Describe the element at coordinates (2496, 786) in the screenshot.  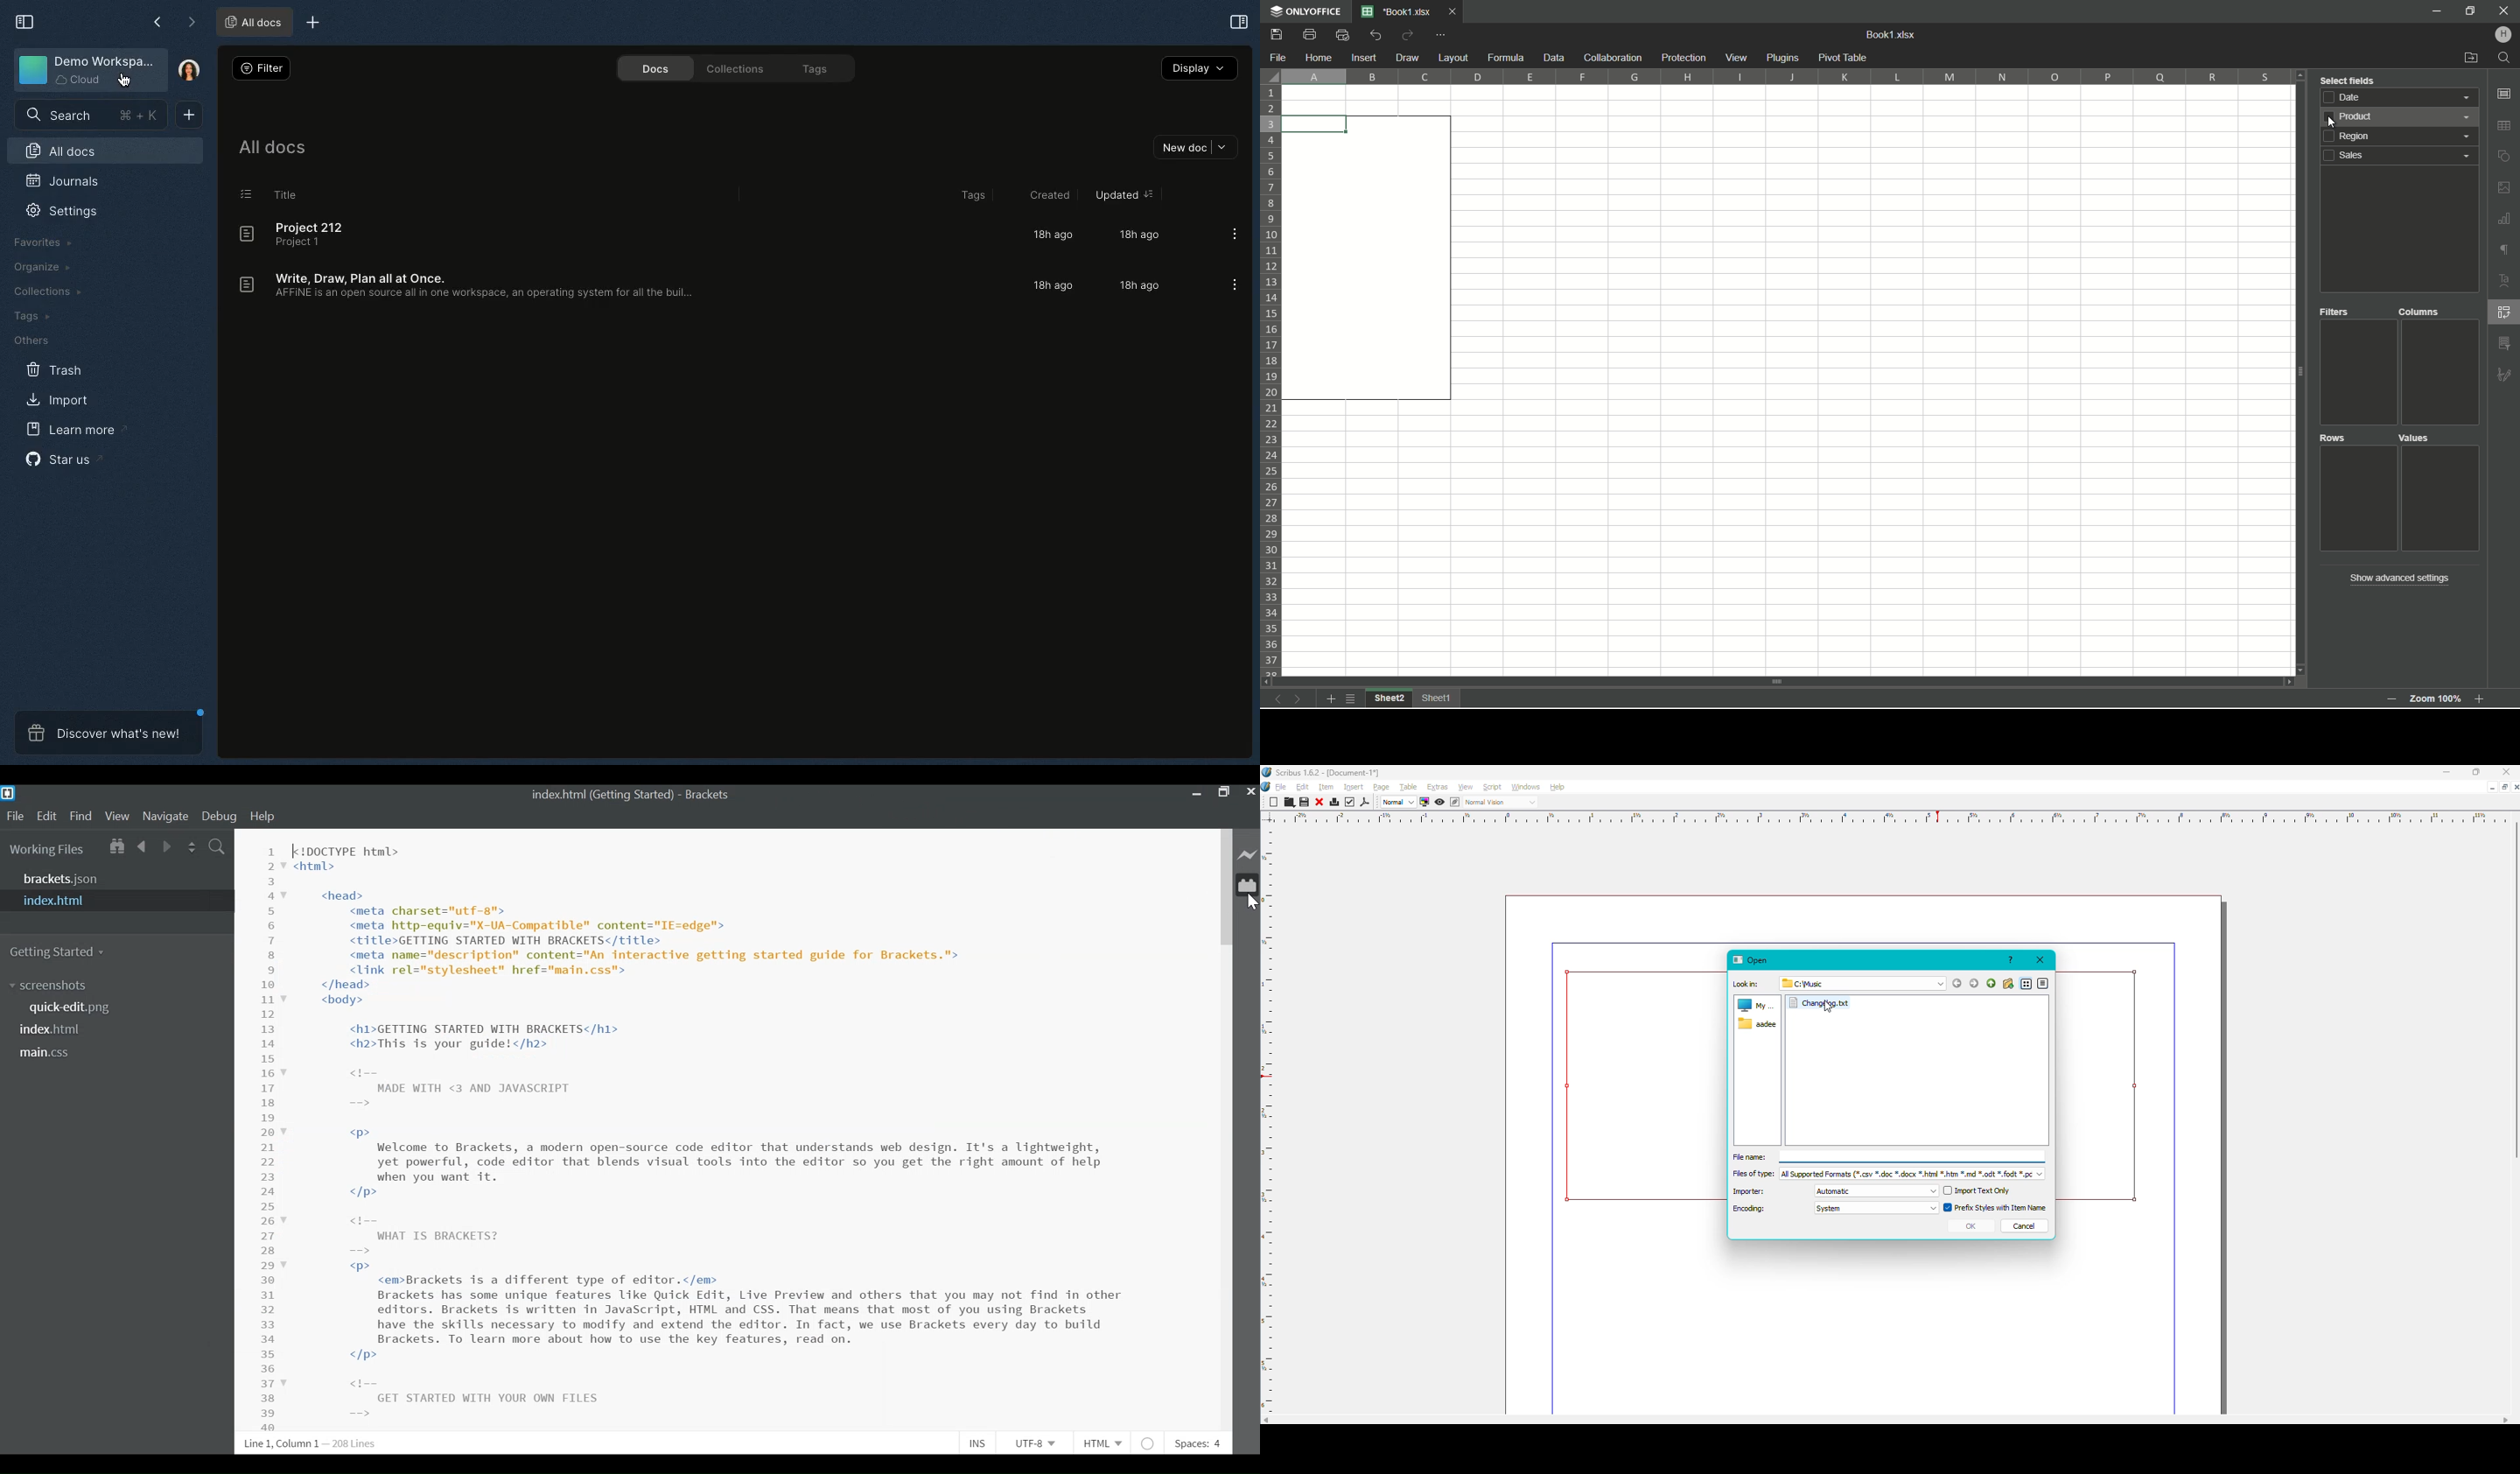
I see `Sheet options` at that location.